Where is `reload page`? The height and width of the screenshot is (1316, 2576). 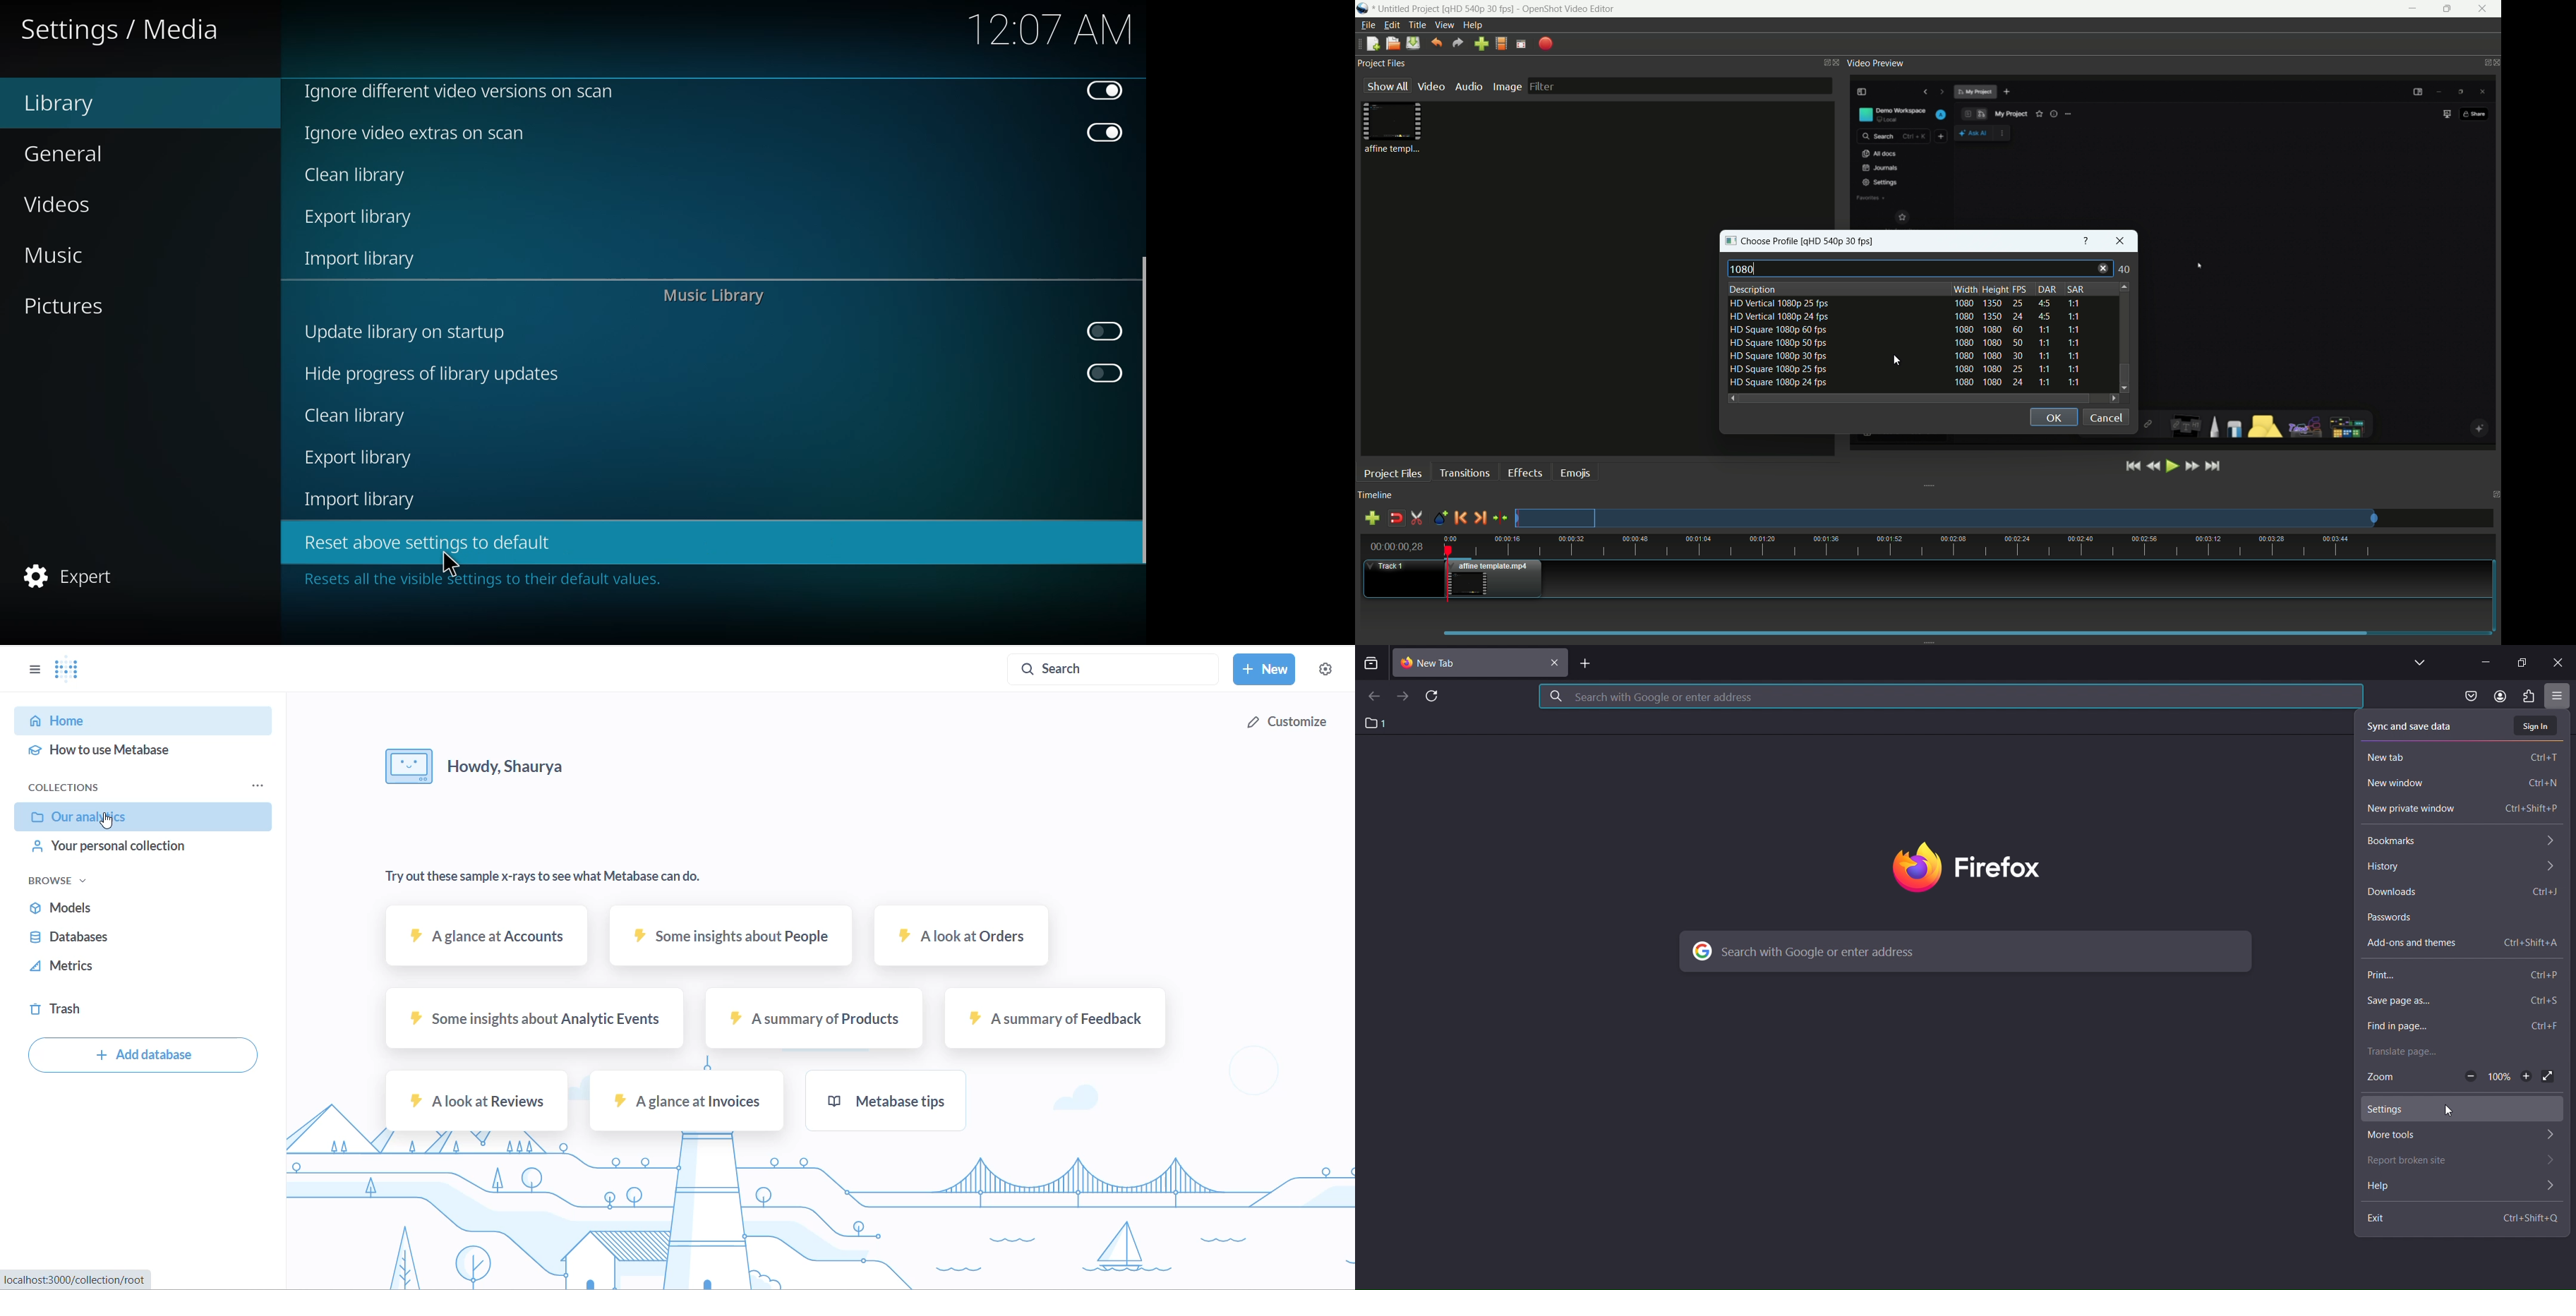
reload page is located at coordinates (1433, 699).